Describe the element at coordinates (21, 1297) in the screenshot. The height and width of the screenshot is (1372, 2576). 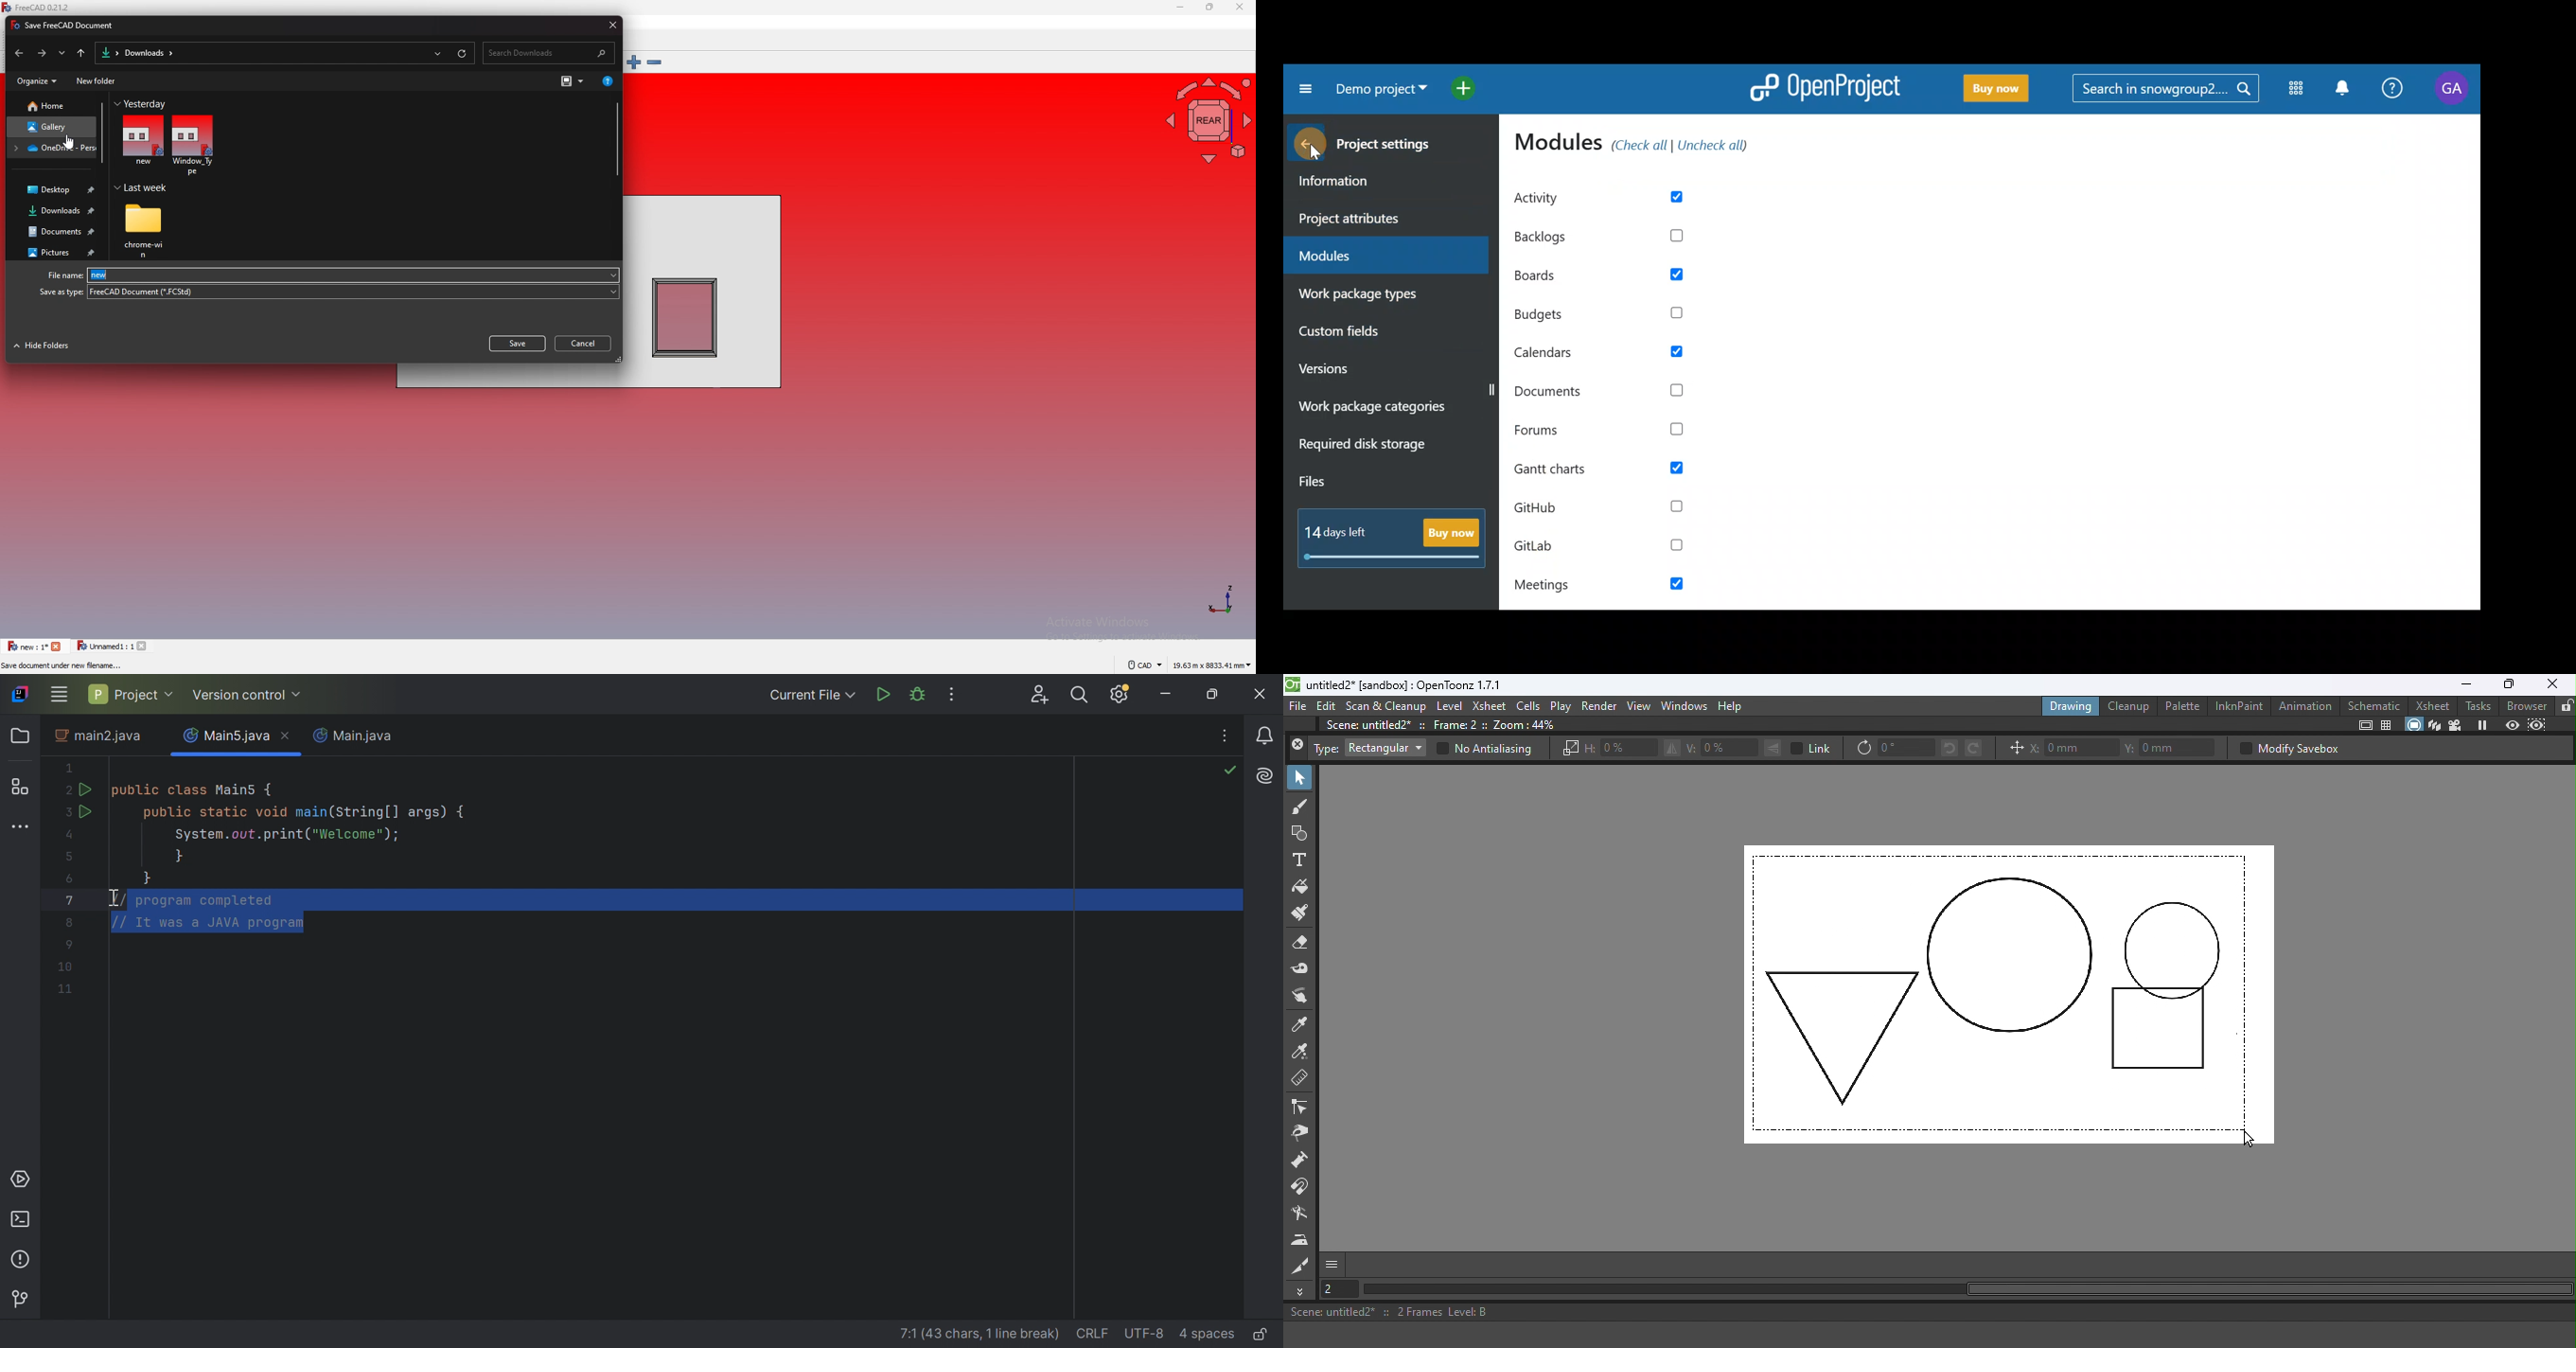
I see `Version control` at that location.